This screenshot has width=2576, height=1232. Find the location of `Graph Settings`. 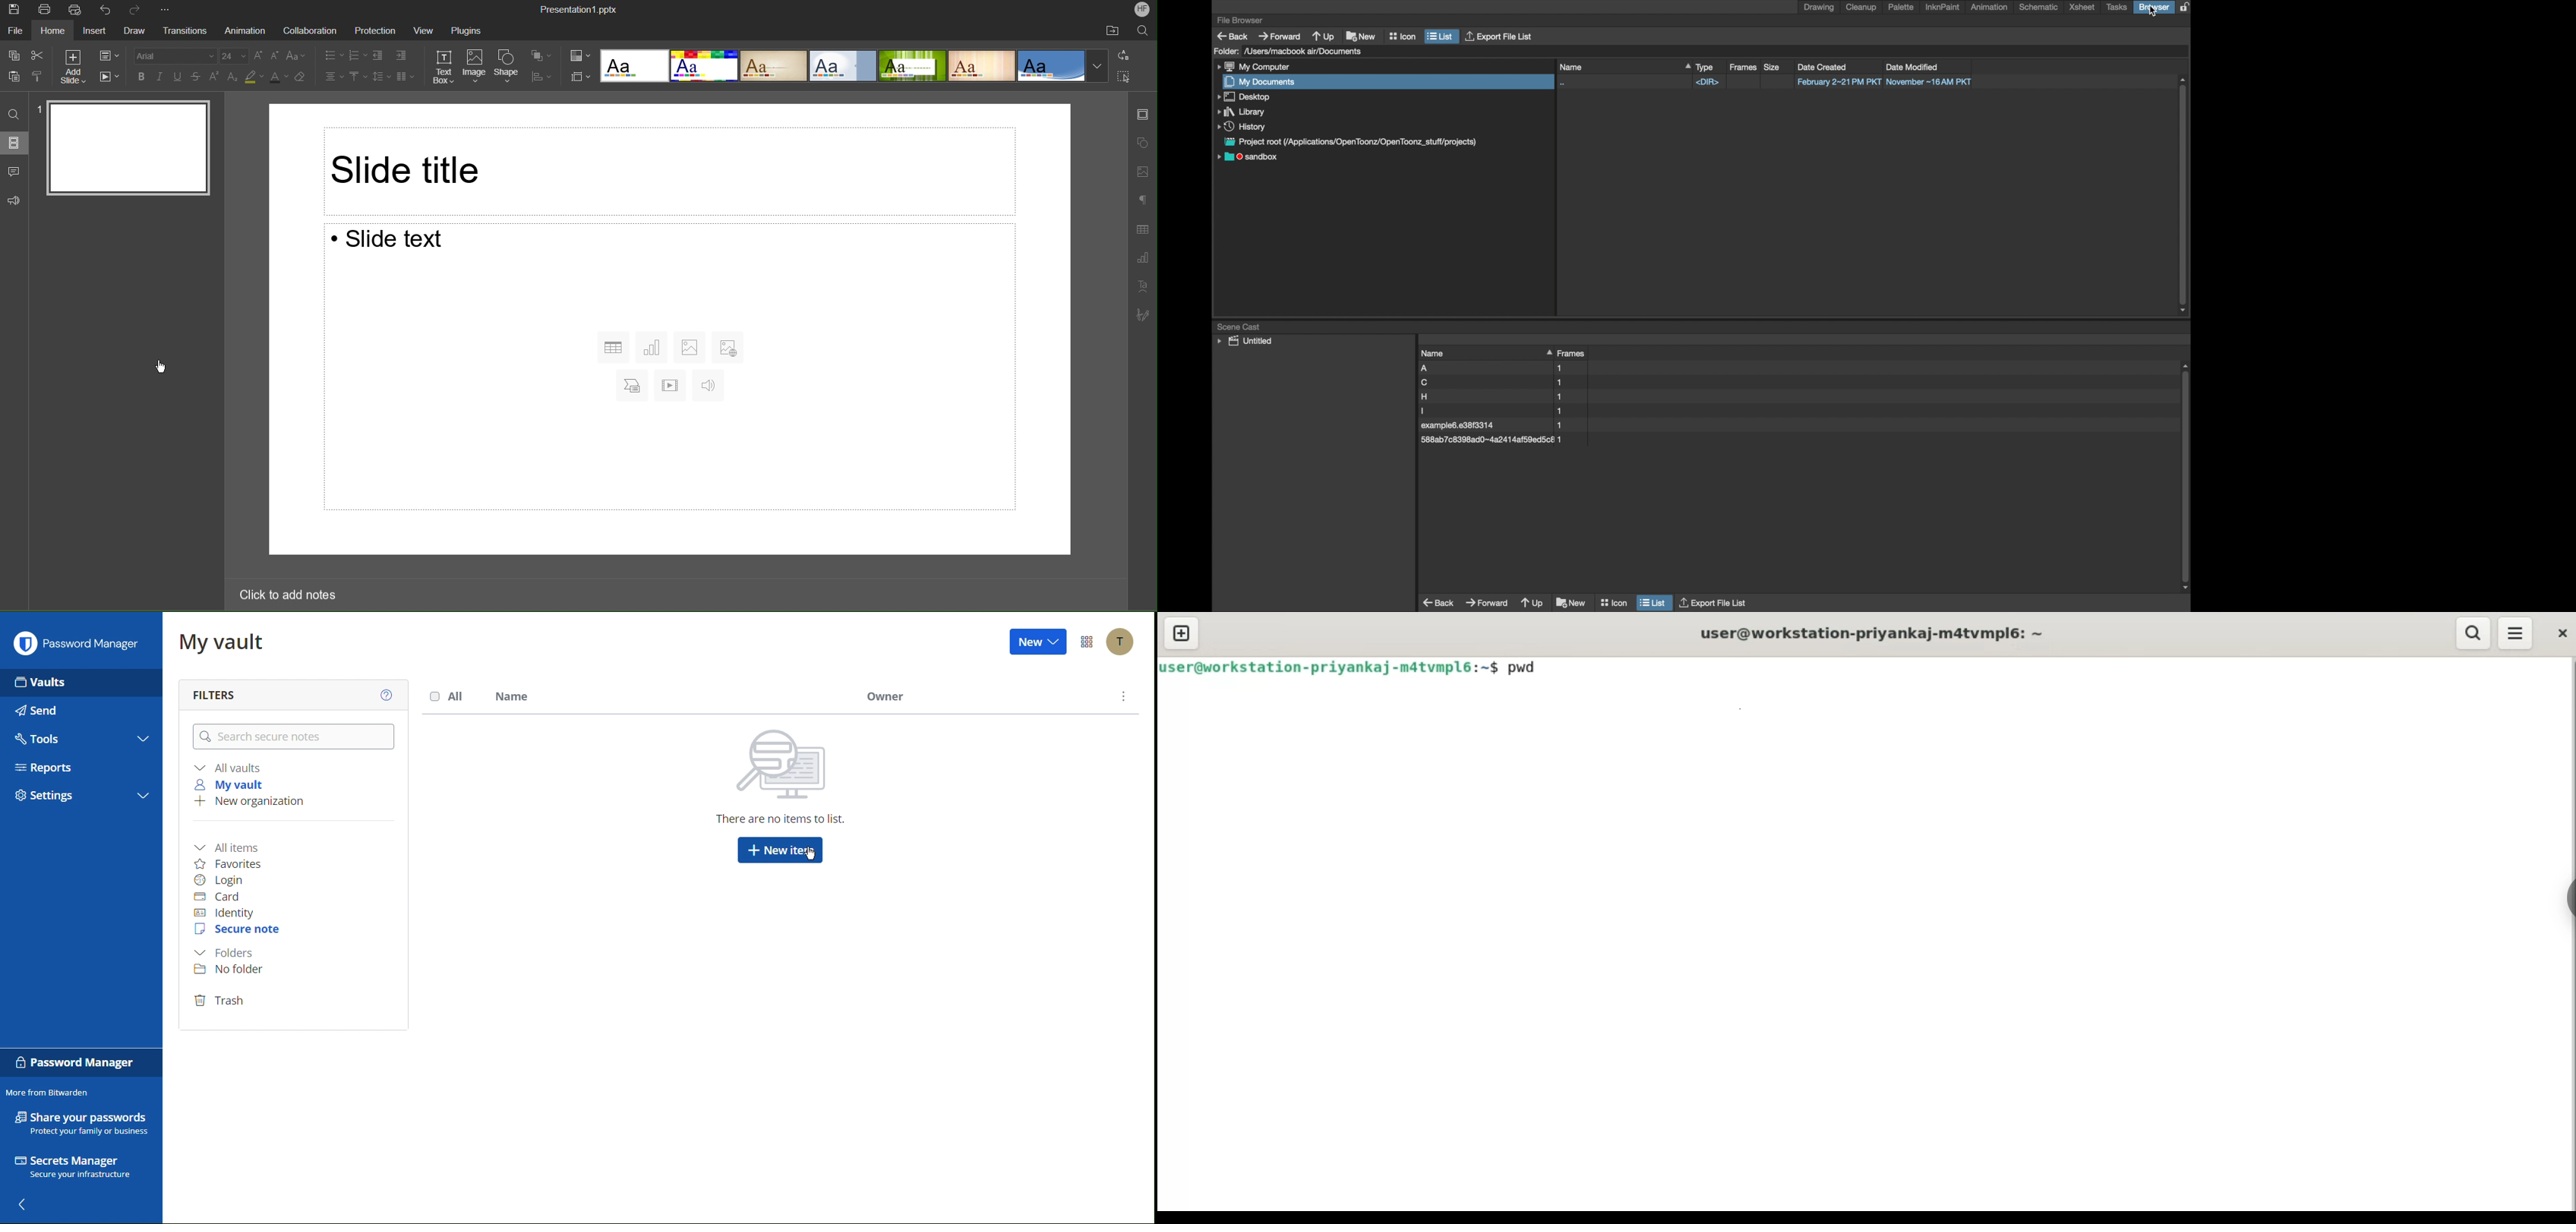

Graph Settings is located at coordinates (1142, 257).